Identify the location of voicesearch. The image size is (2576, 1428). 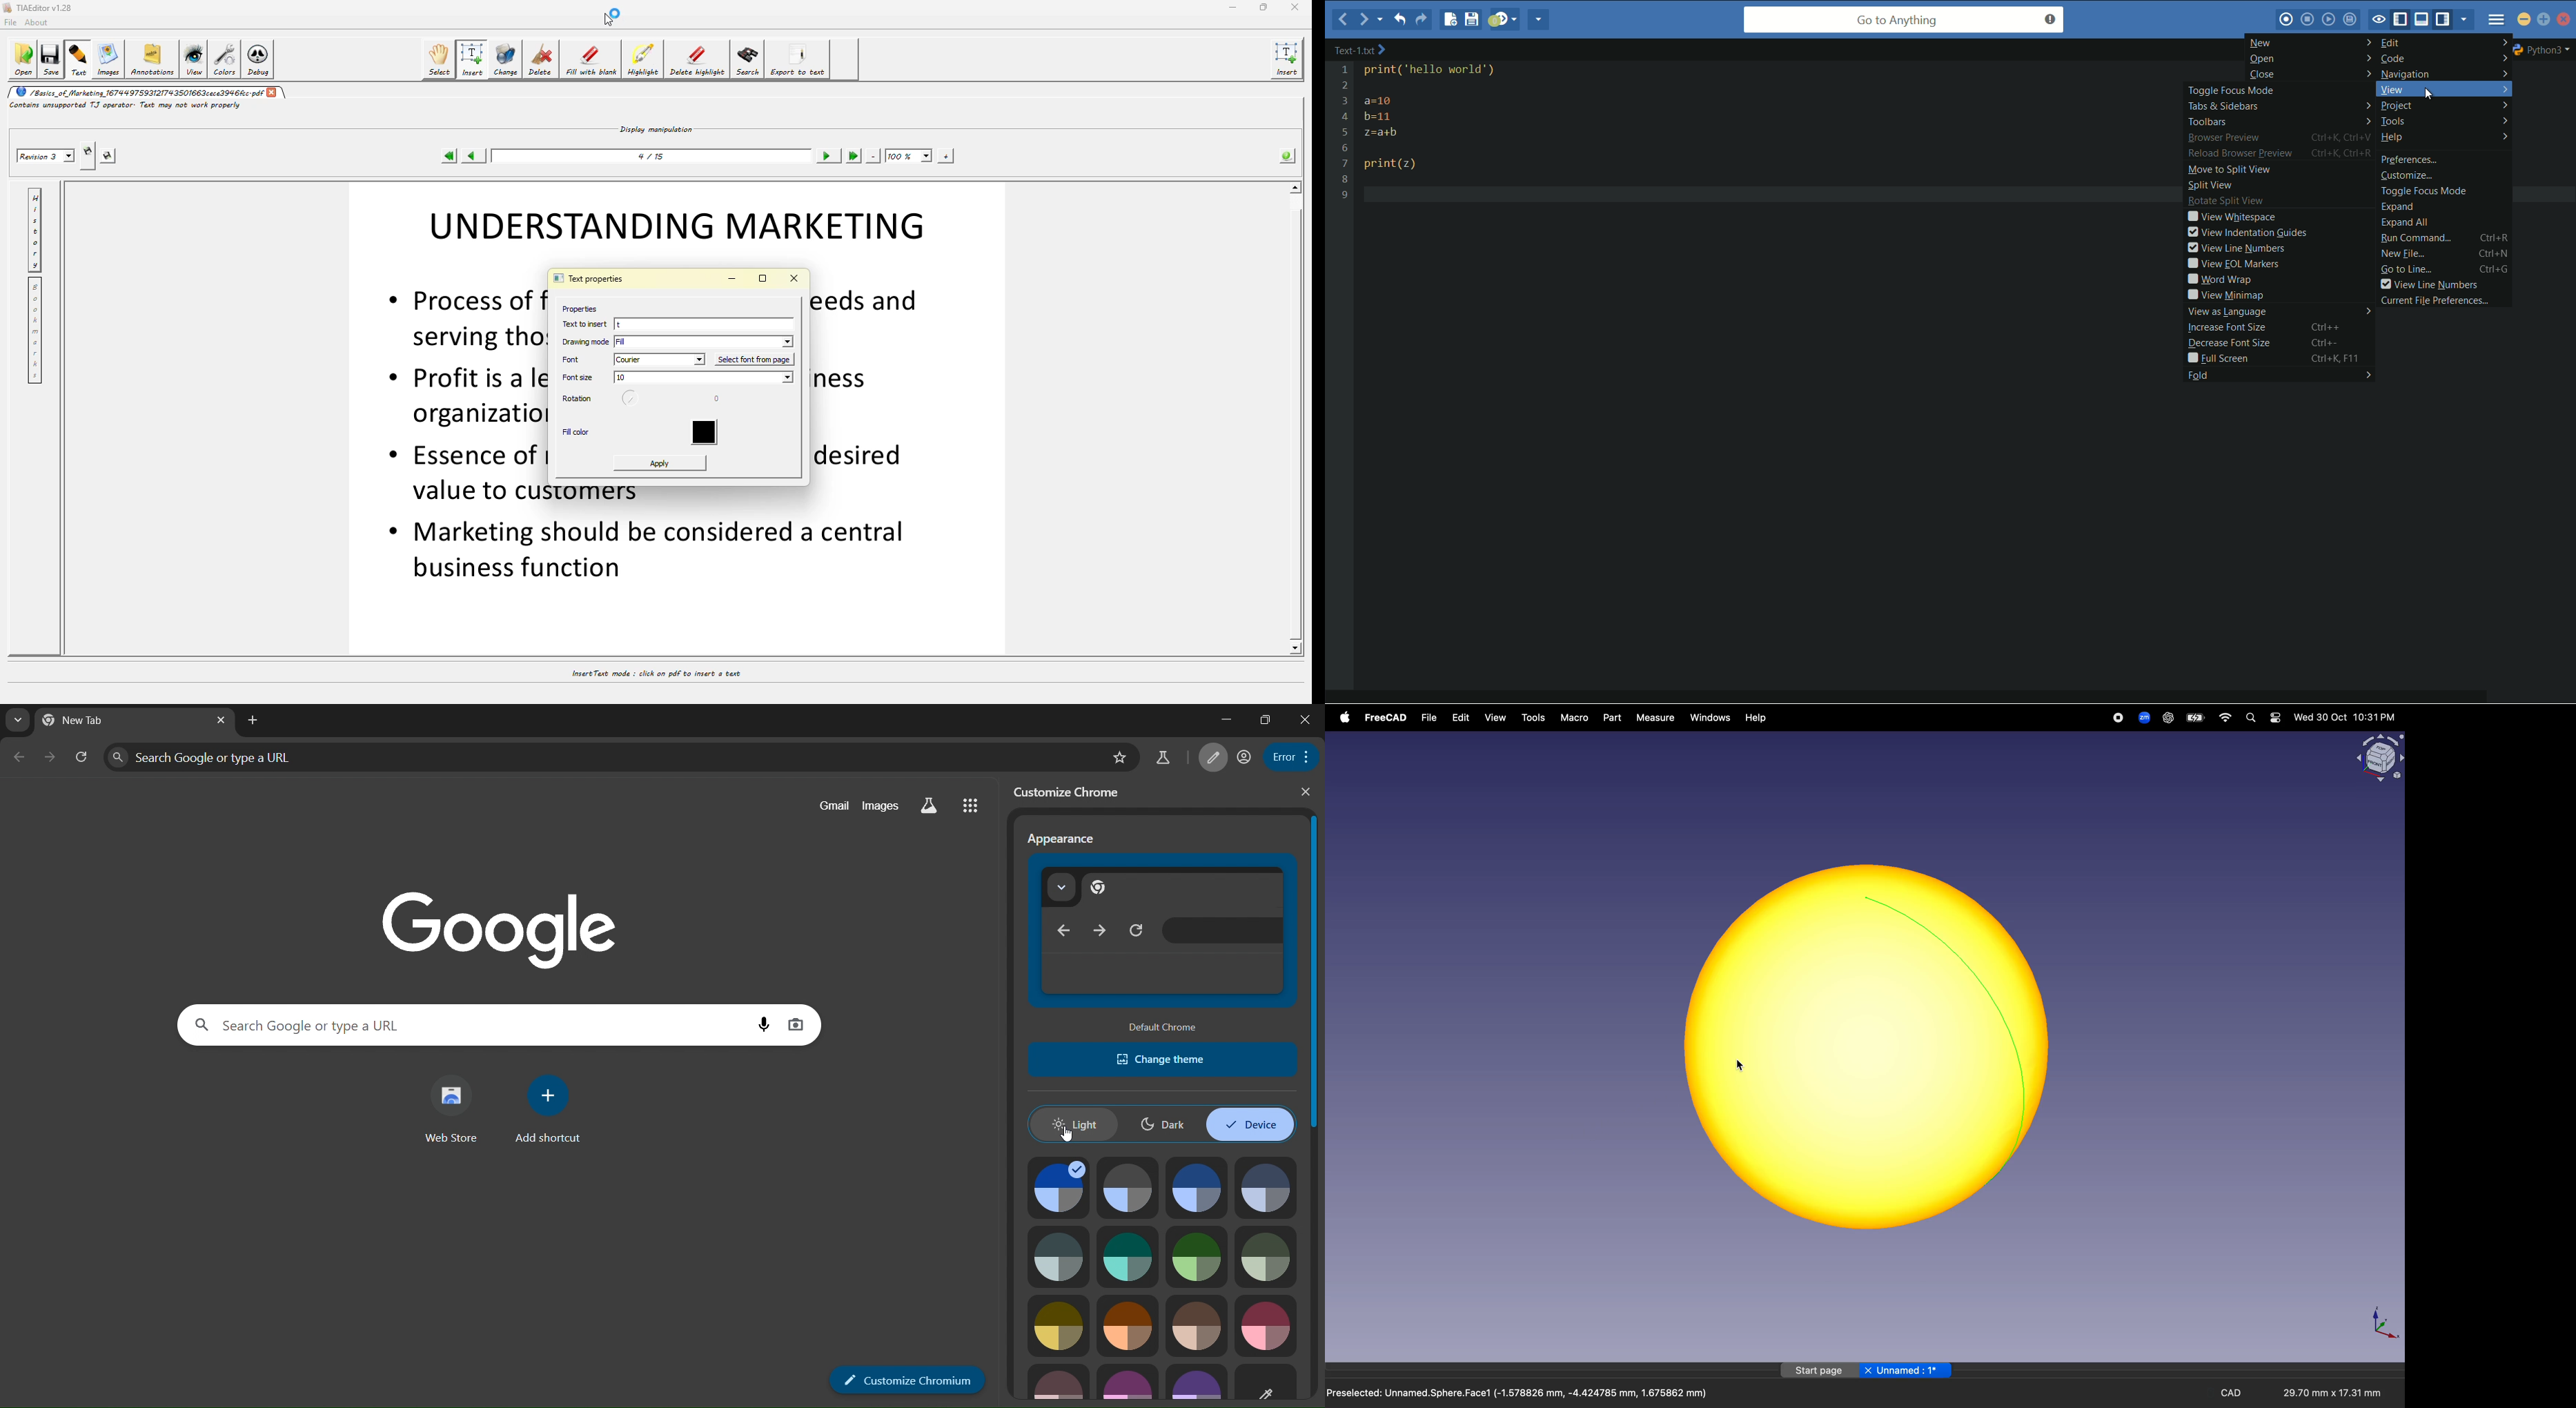
(796, 1026).